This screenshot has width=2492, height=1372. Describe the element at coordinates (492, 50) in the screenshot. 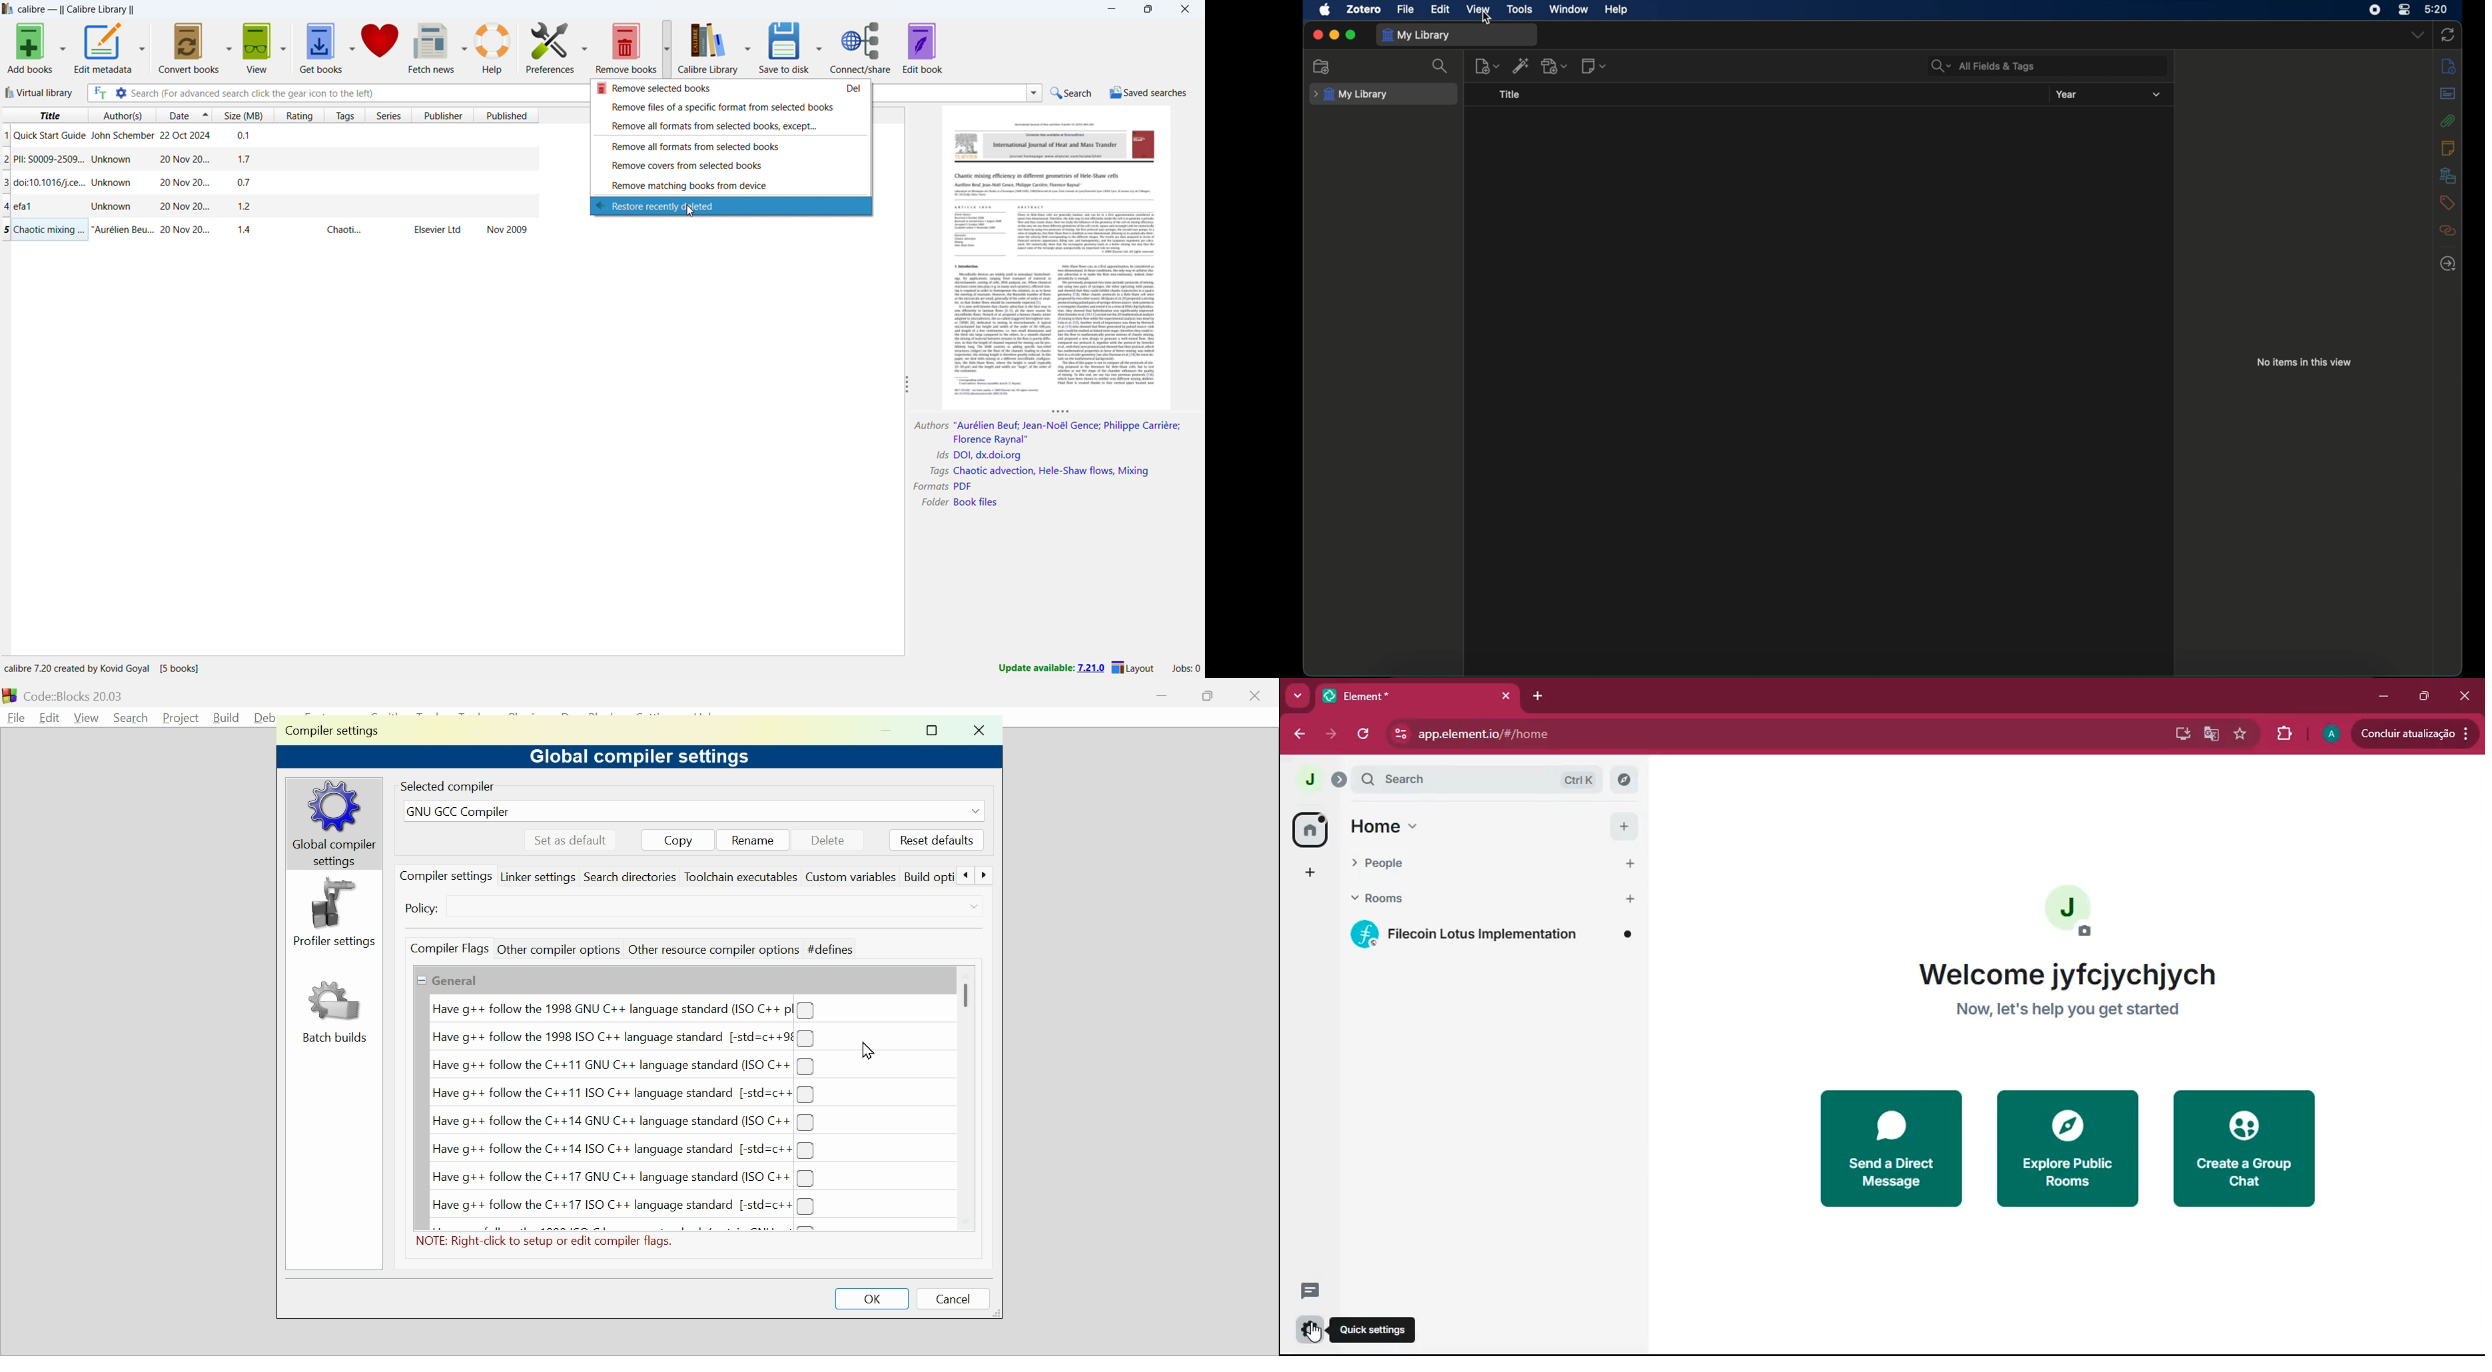

I see `help` at that location.